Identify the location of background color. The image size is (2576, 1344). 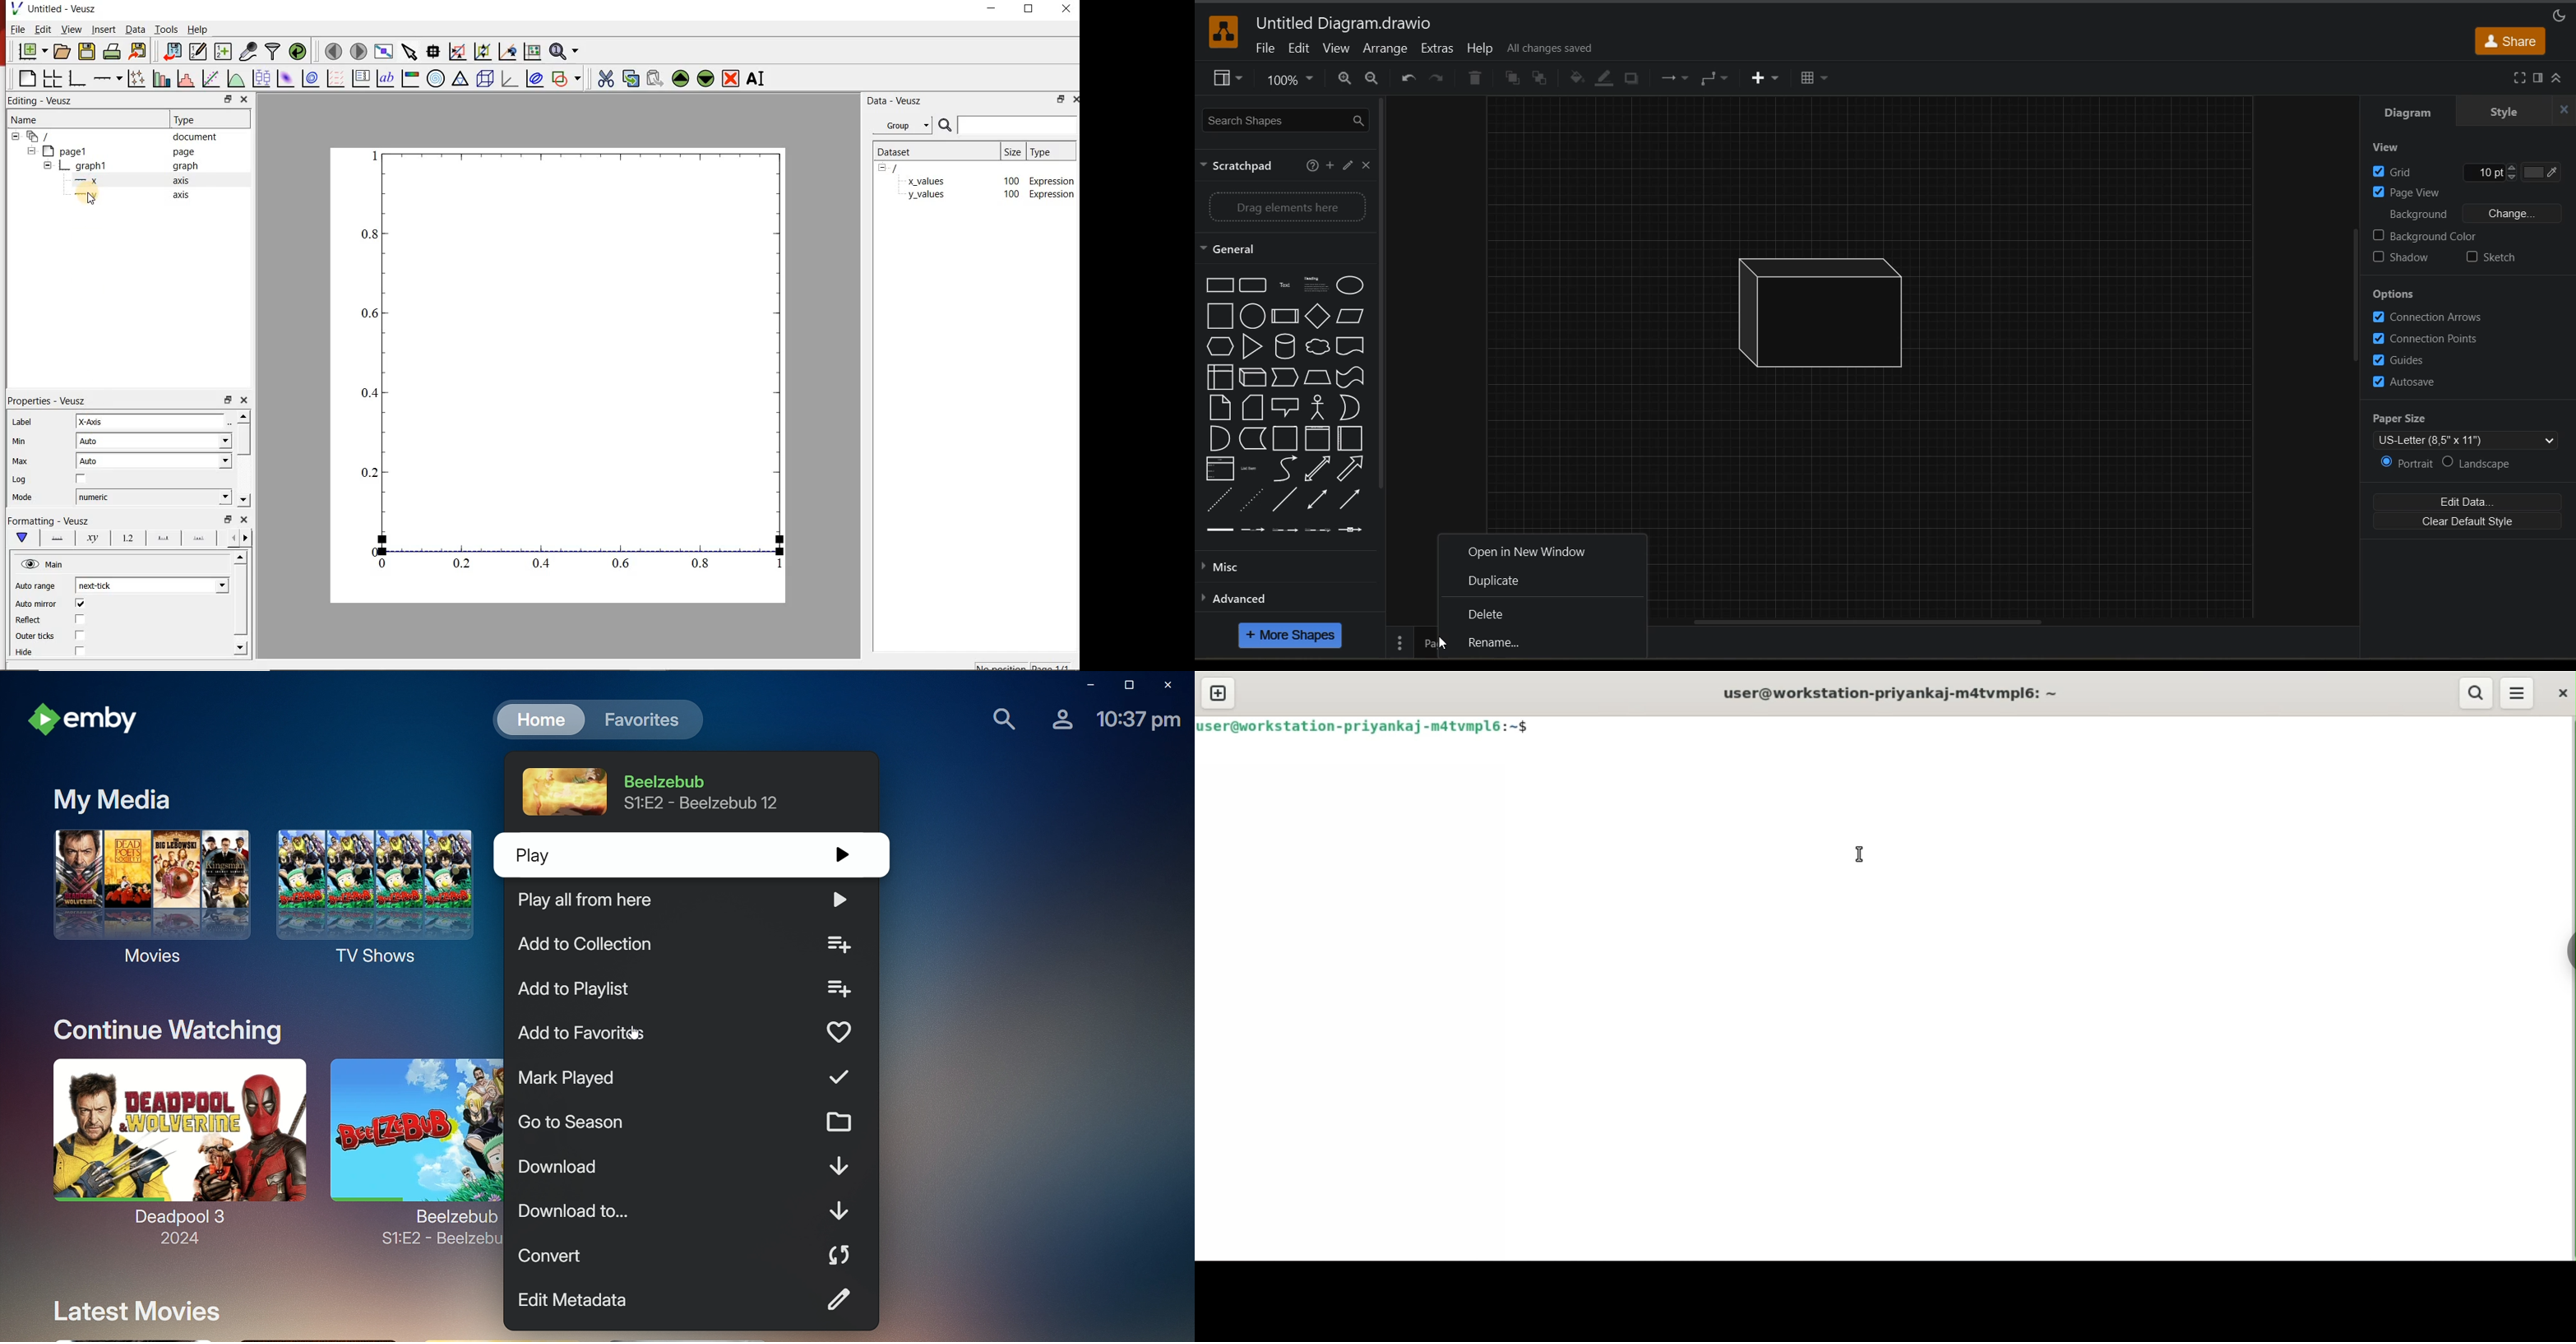
(2474, 235).